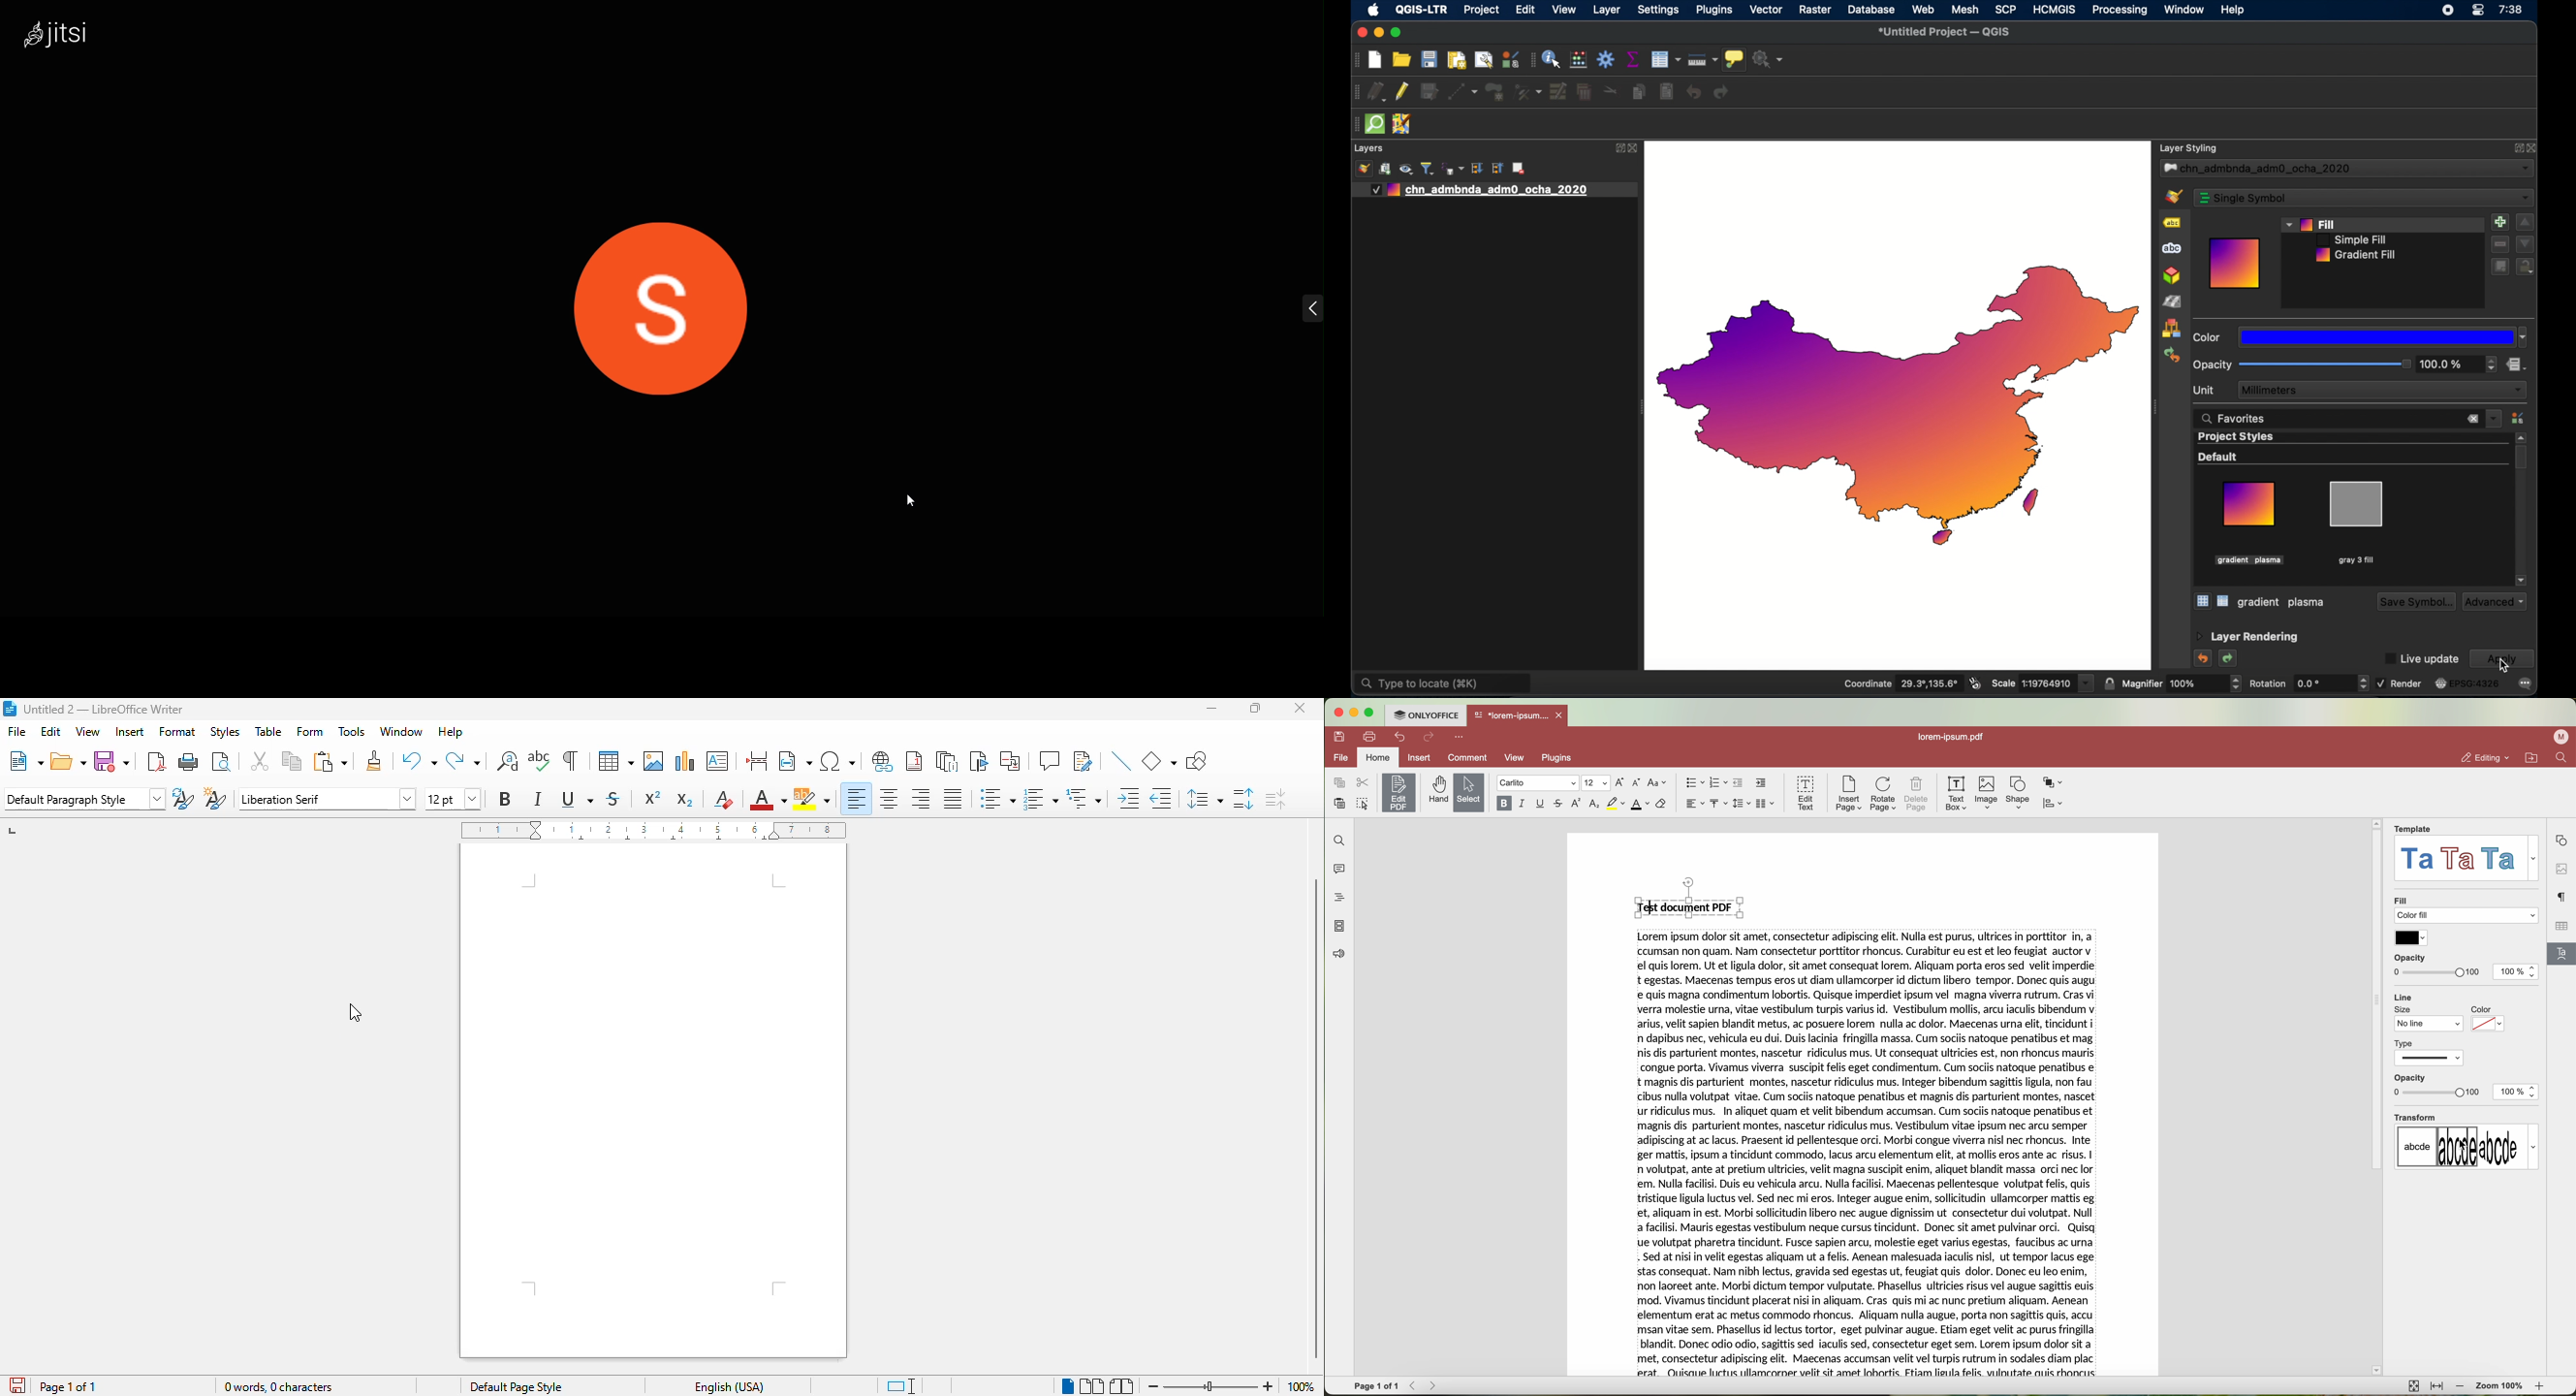  What do you see at coordinates (1398, 737) in the screenshot?
I see `undo` at bounding box center [1398, 737].